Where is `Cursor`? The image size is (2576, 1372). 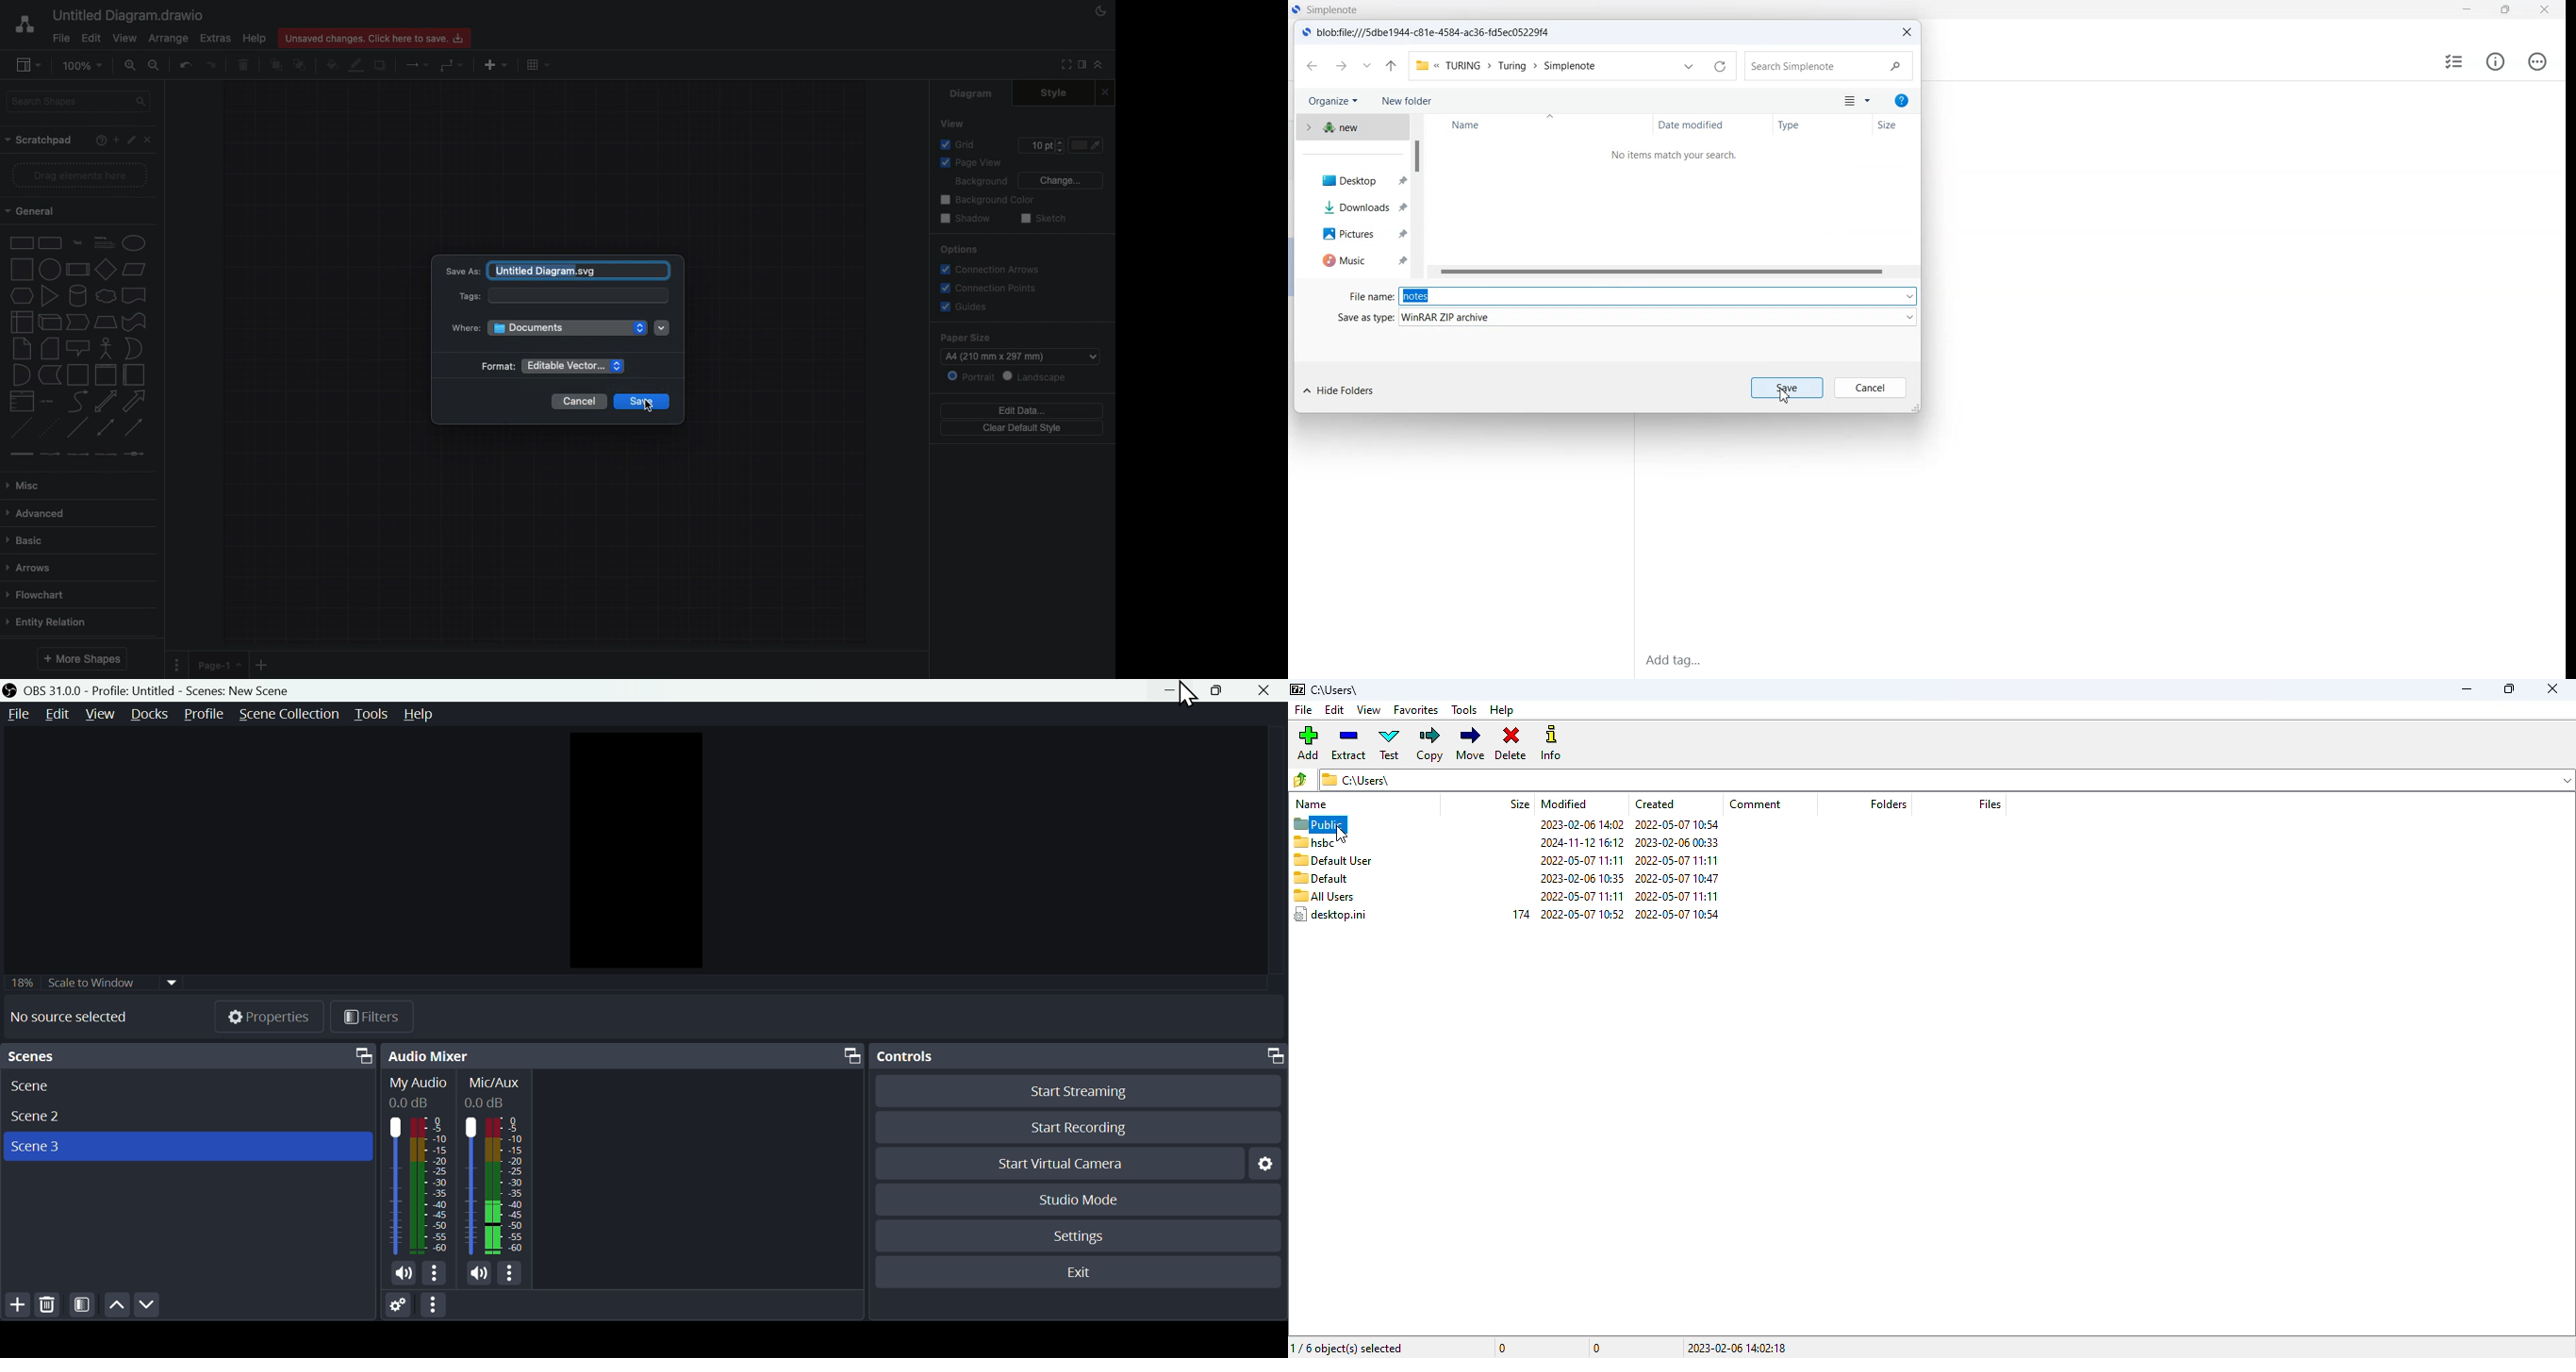
Cursor is located at coordinates (1187, 694).